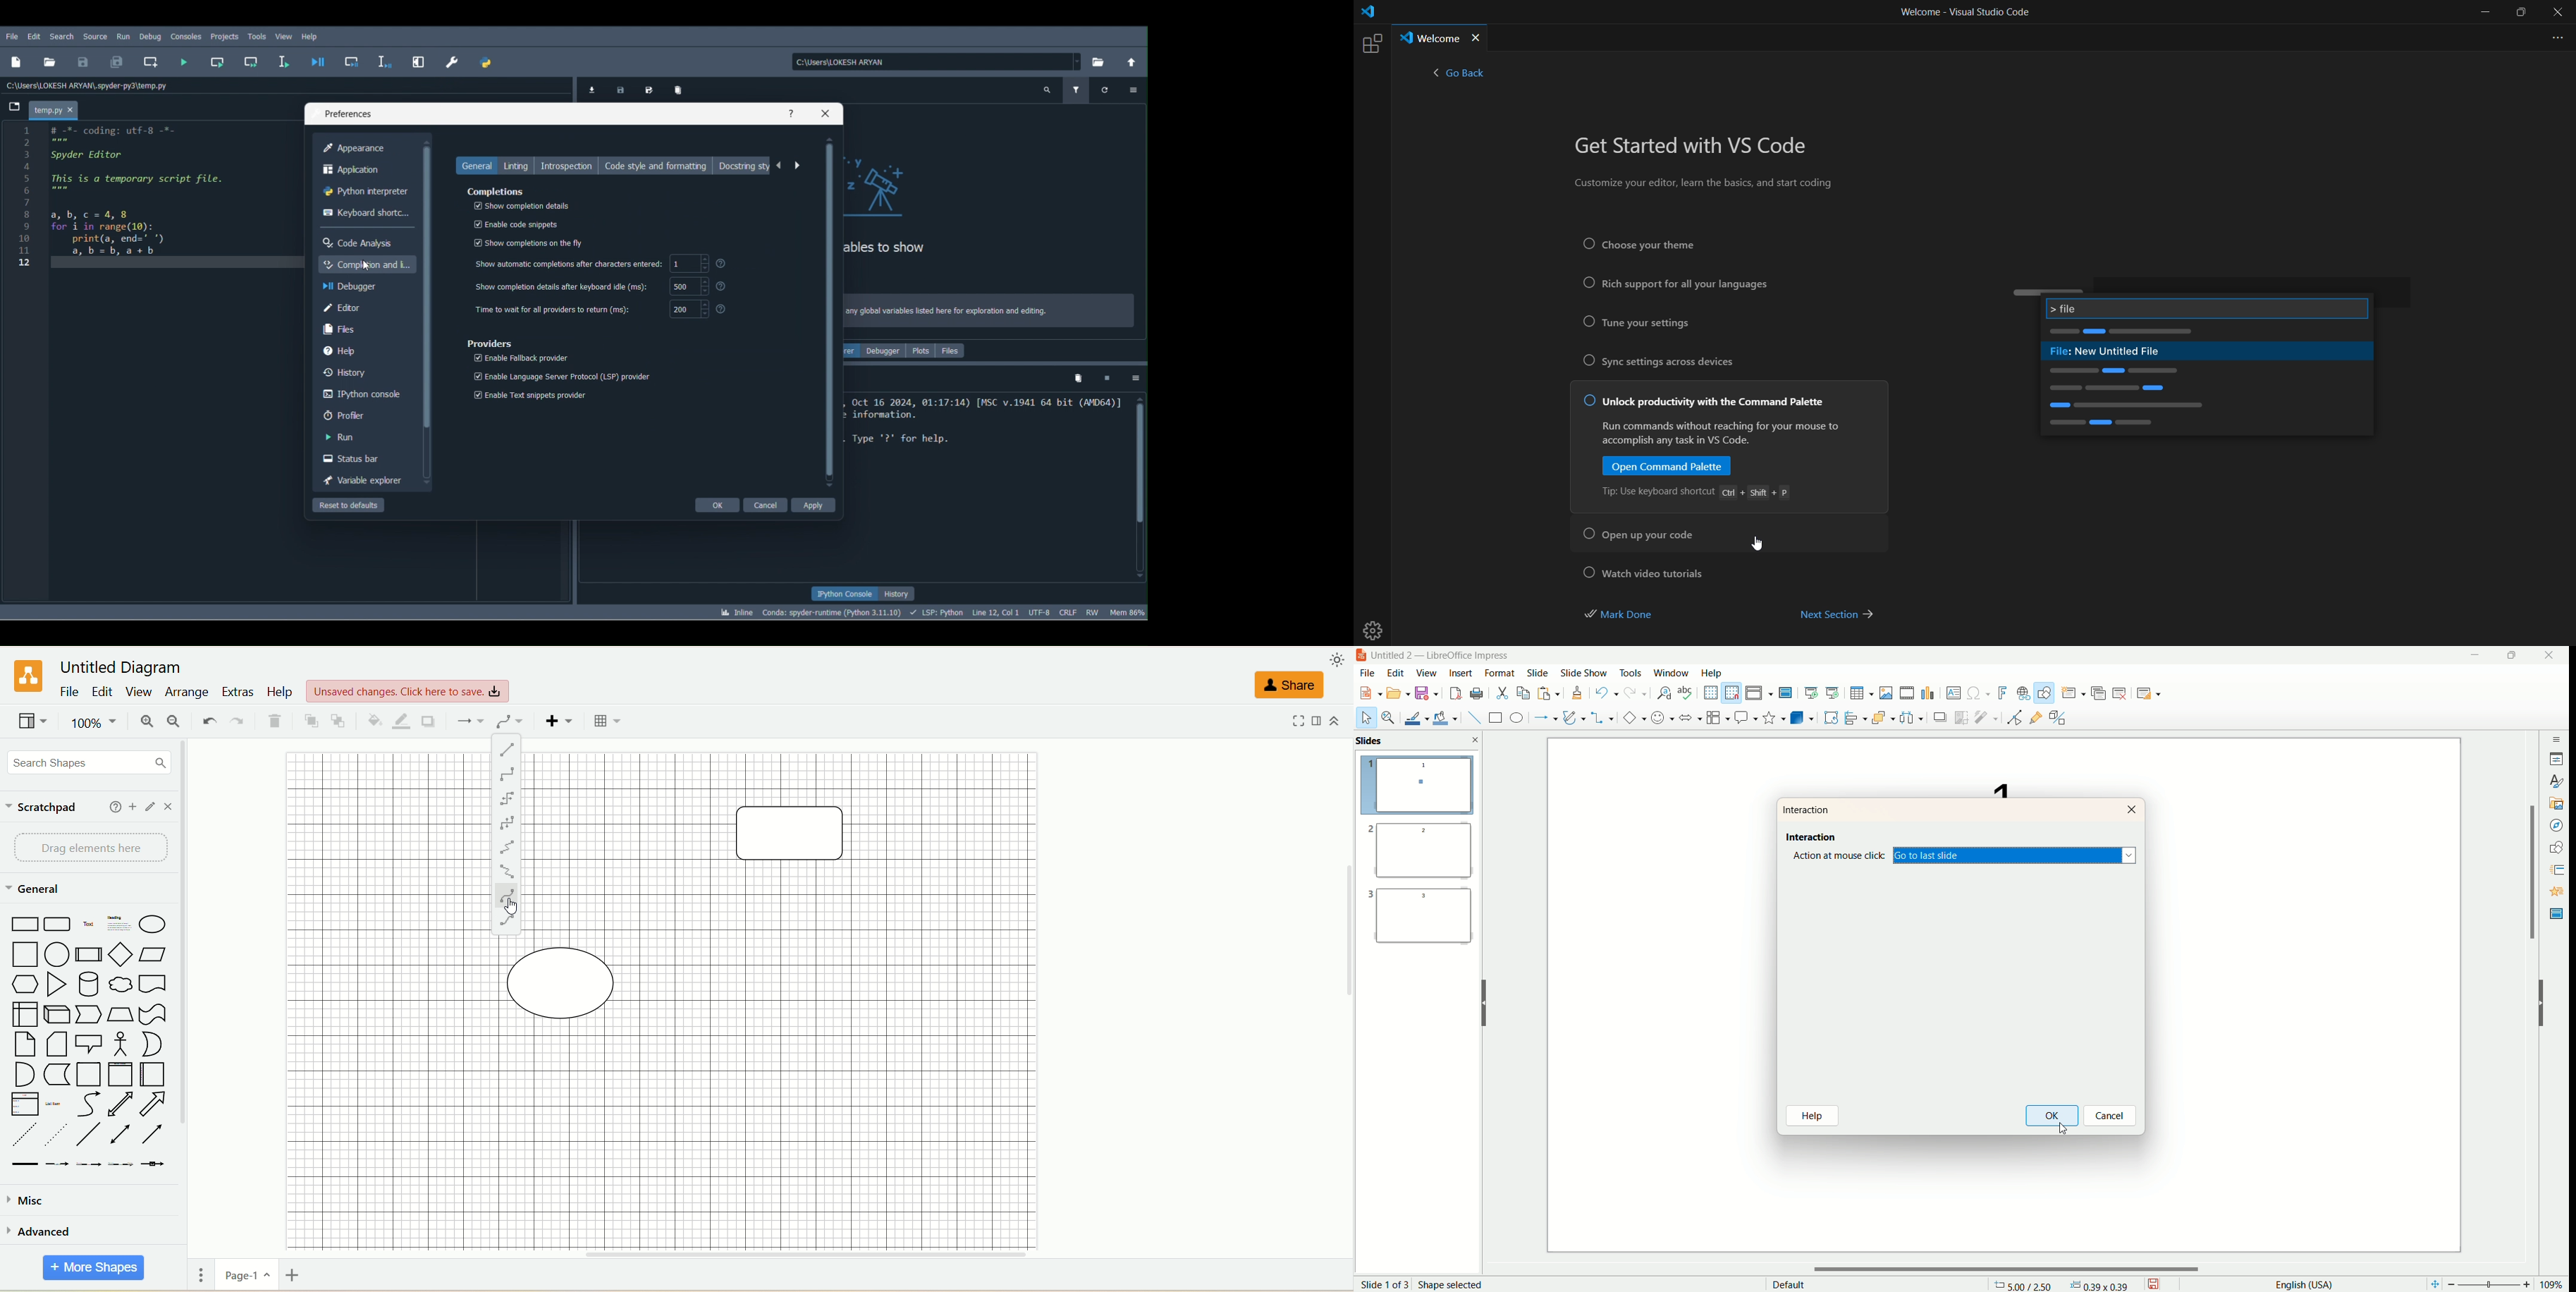  I want to click on shape selected, so click(1454, 1283).